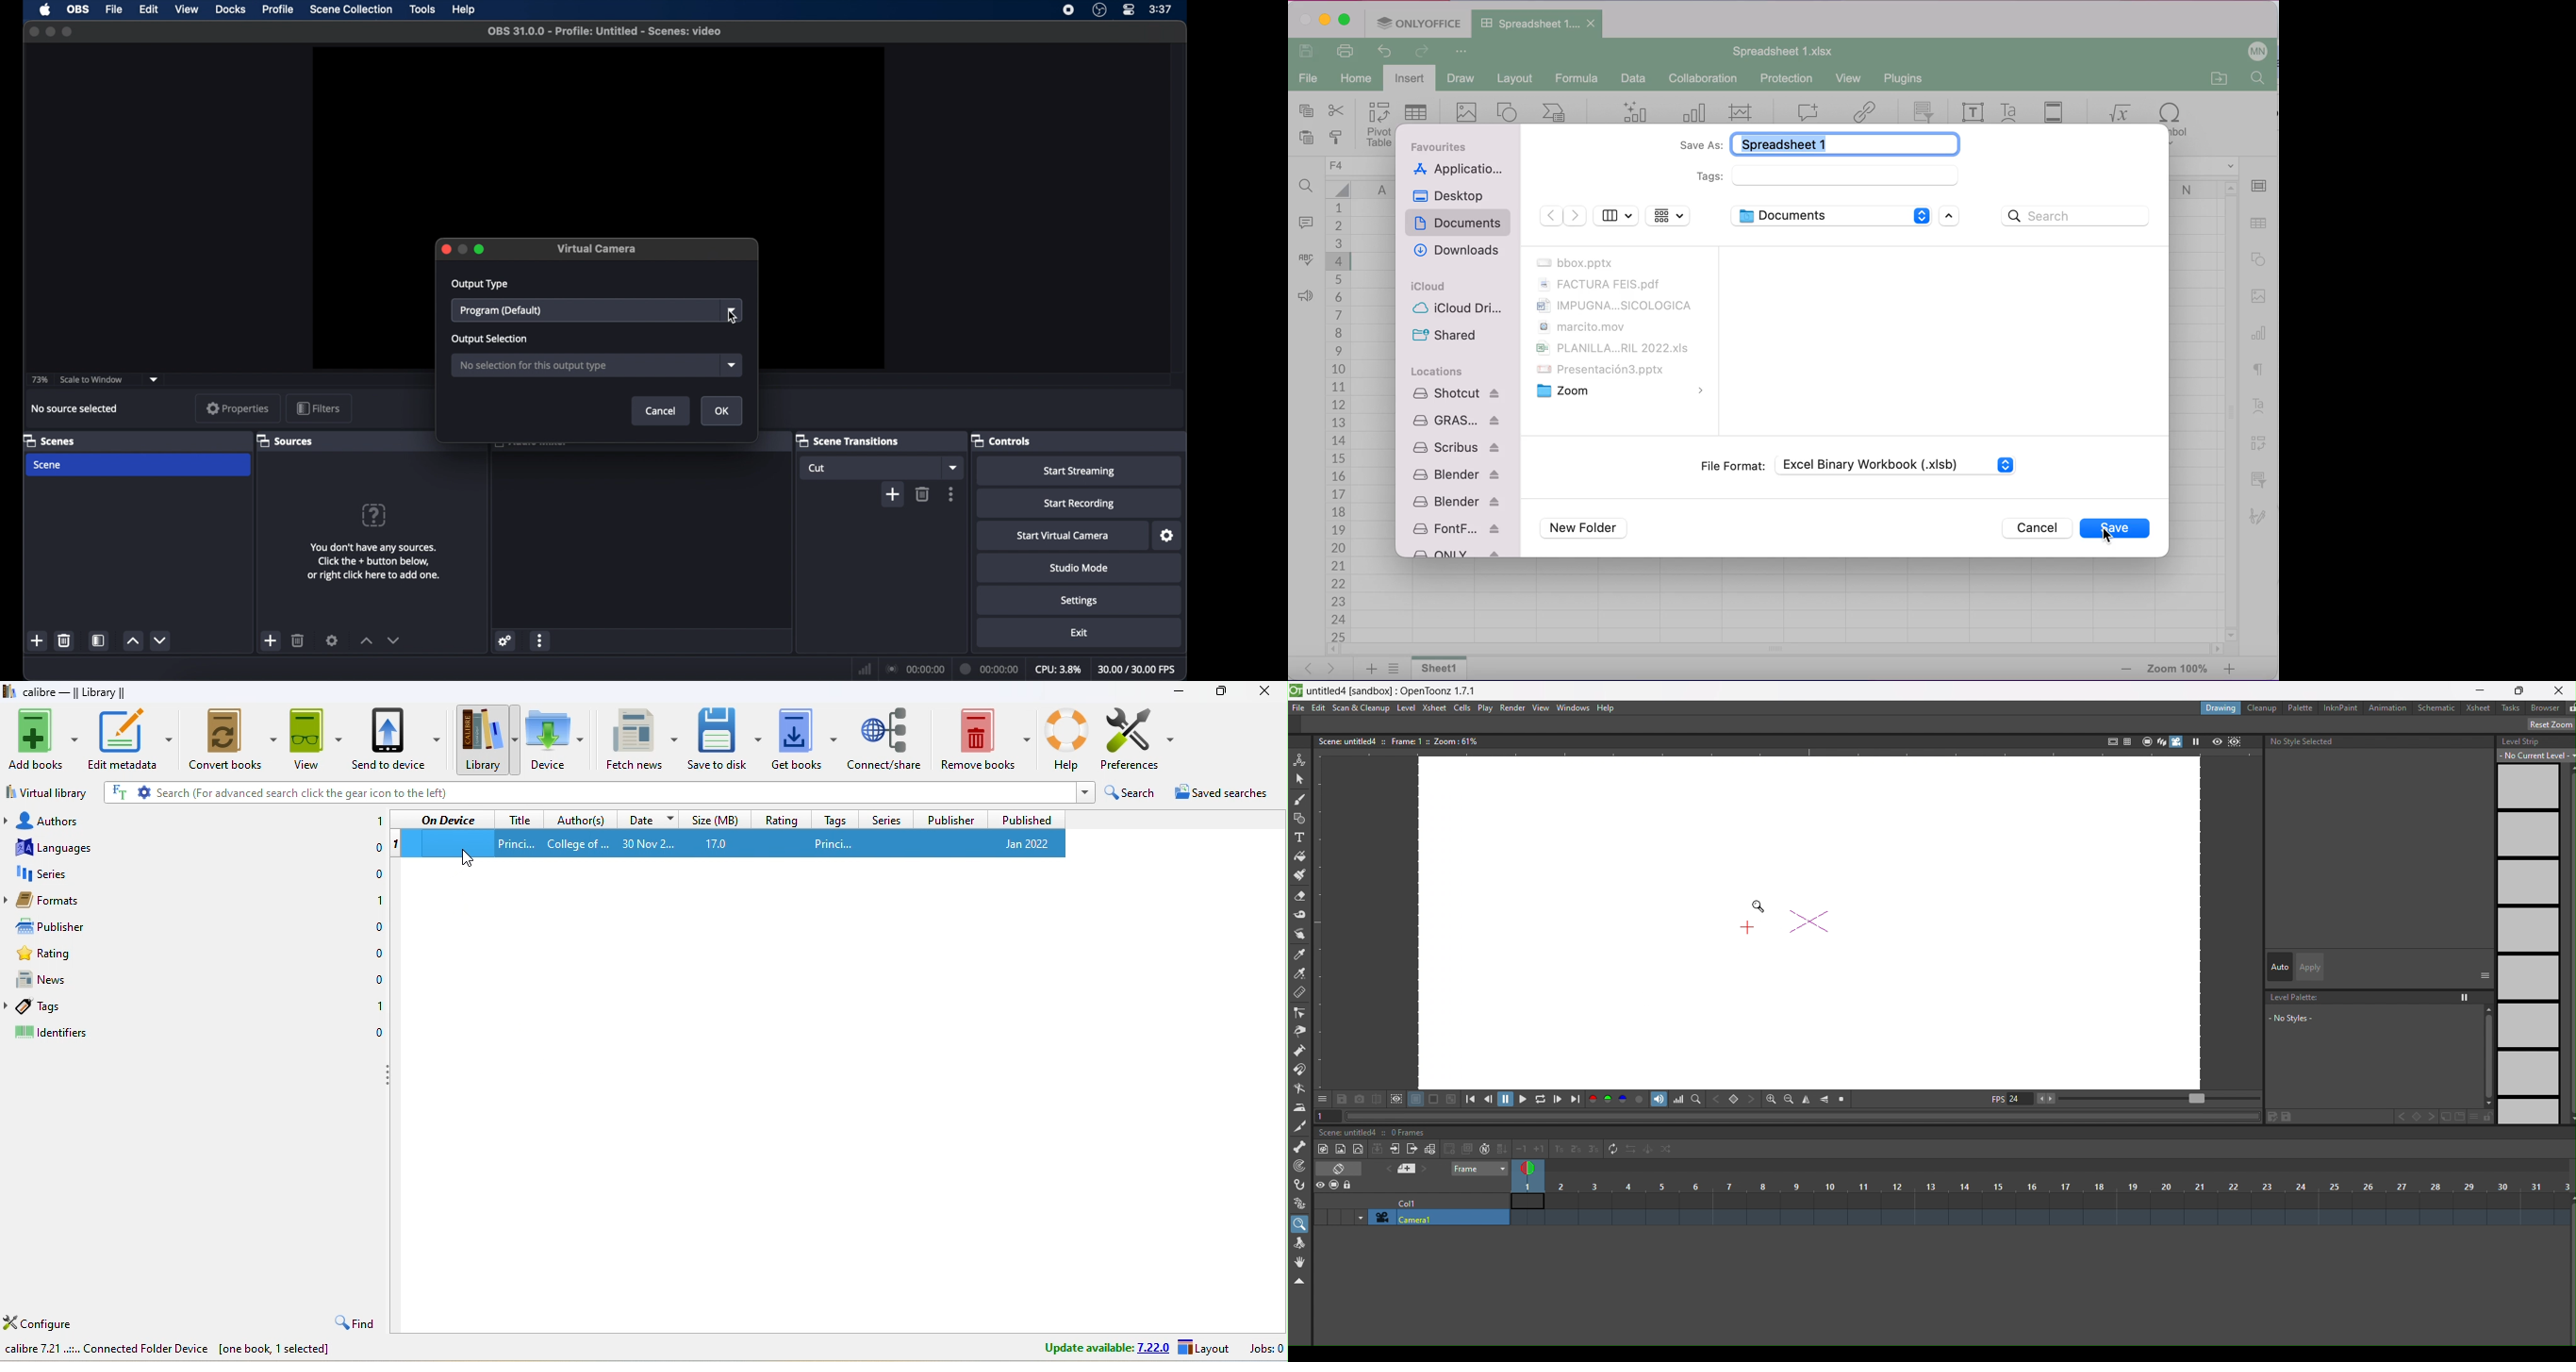  What do you see at coordinates (614, 793) in the screenshot?
I see `search (for advanced search click the gear icon to the left)` at bounding box center [614, 793].